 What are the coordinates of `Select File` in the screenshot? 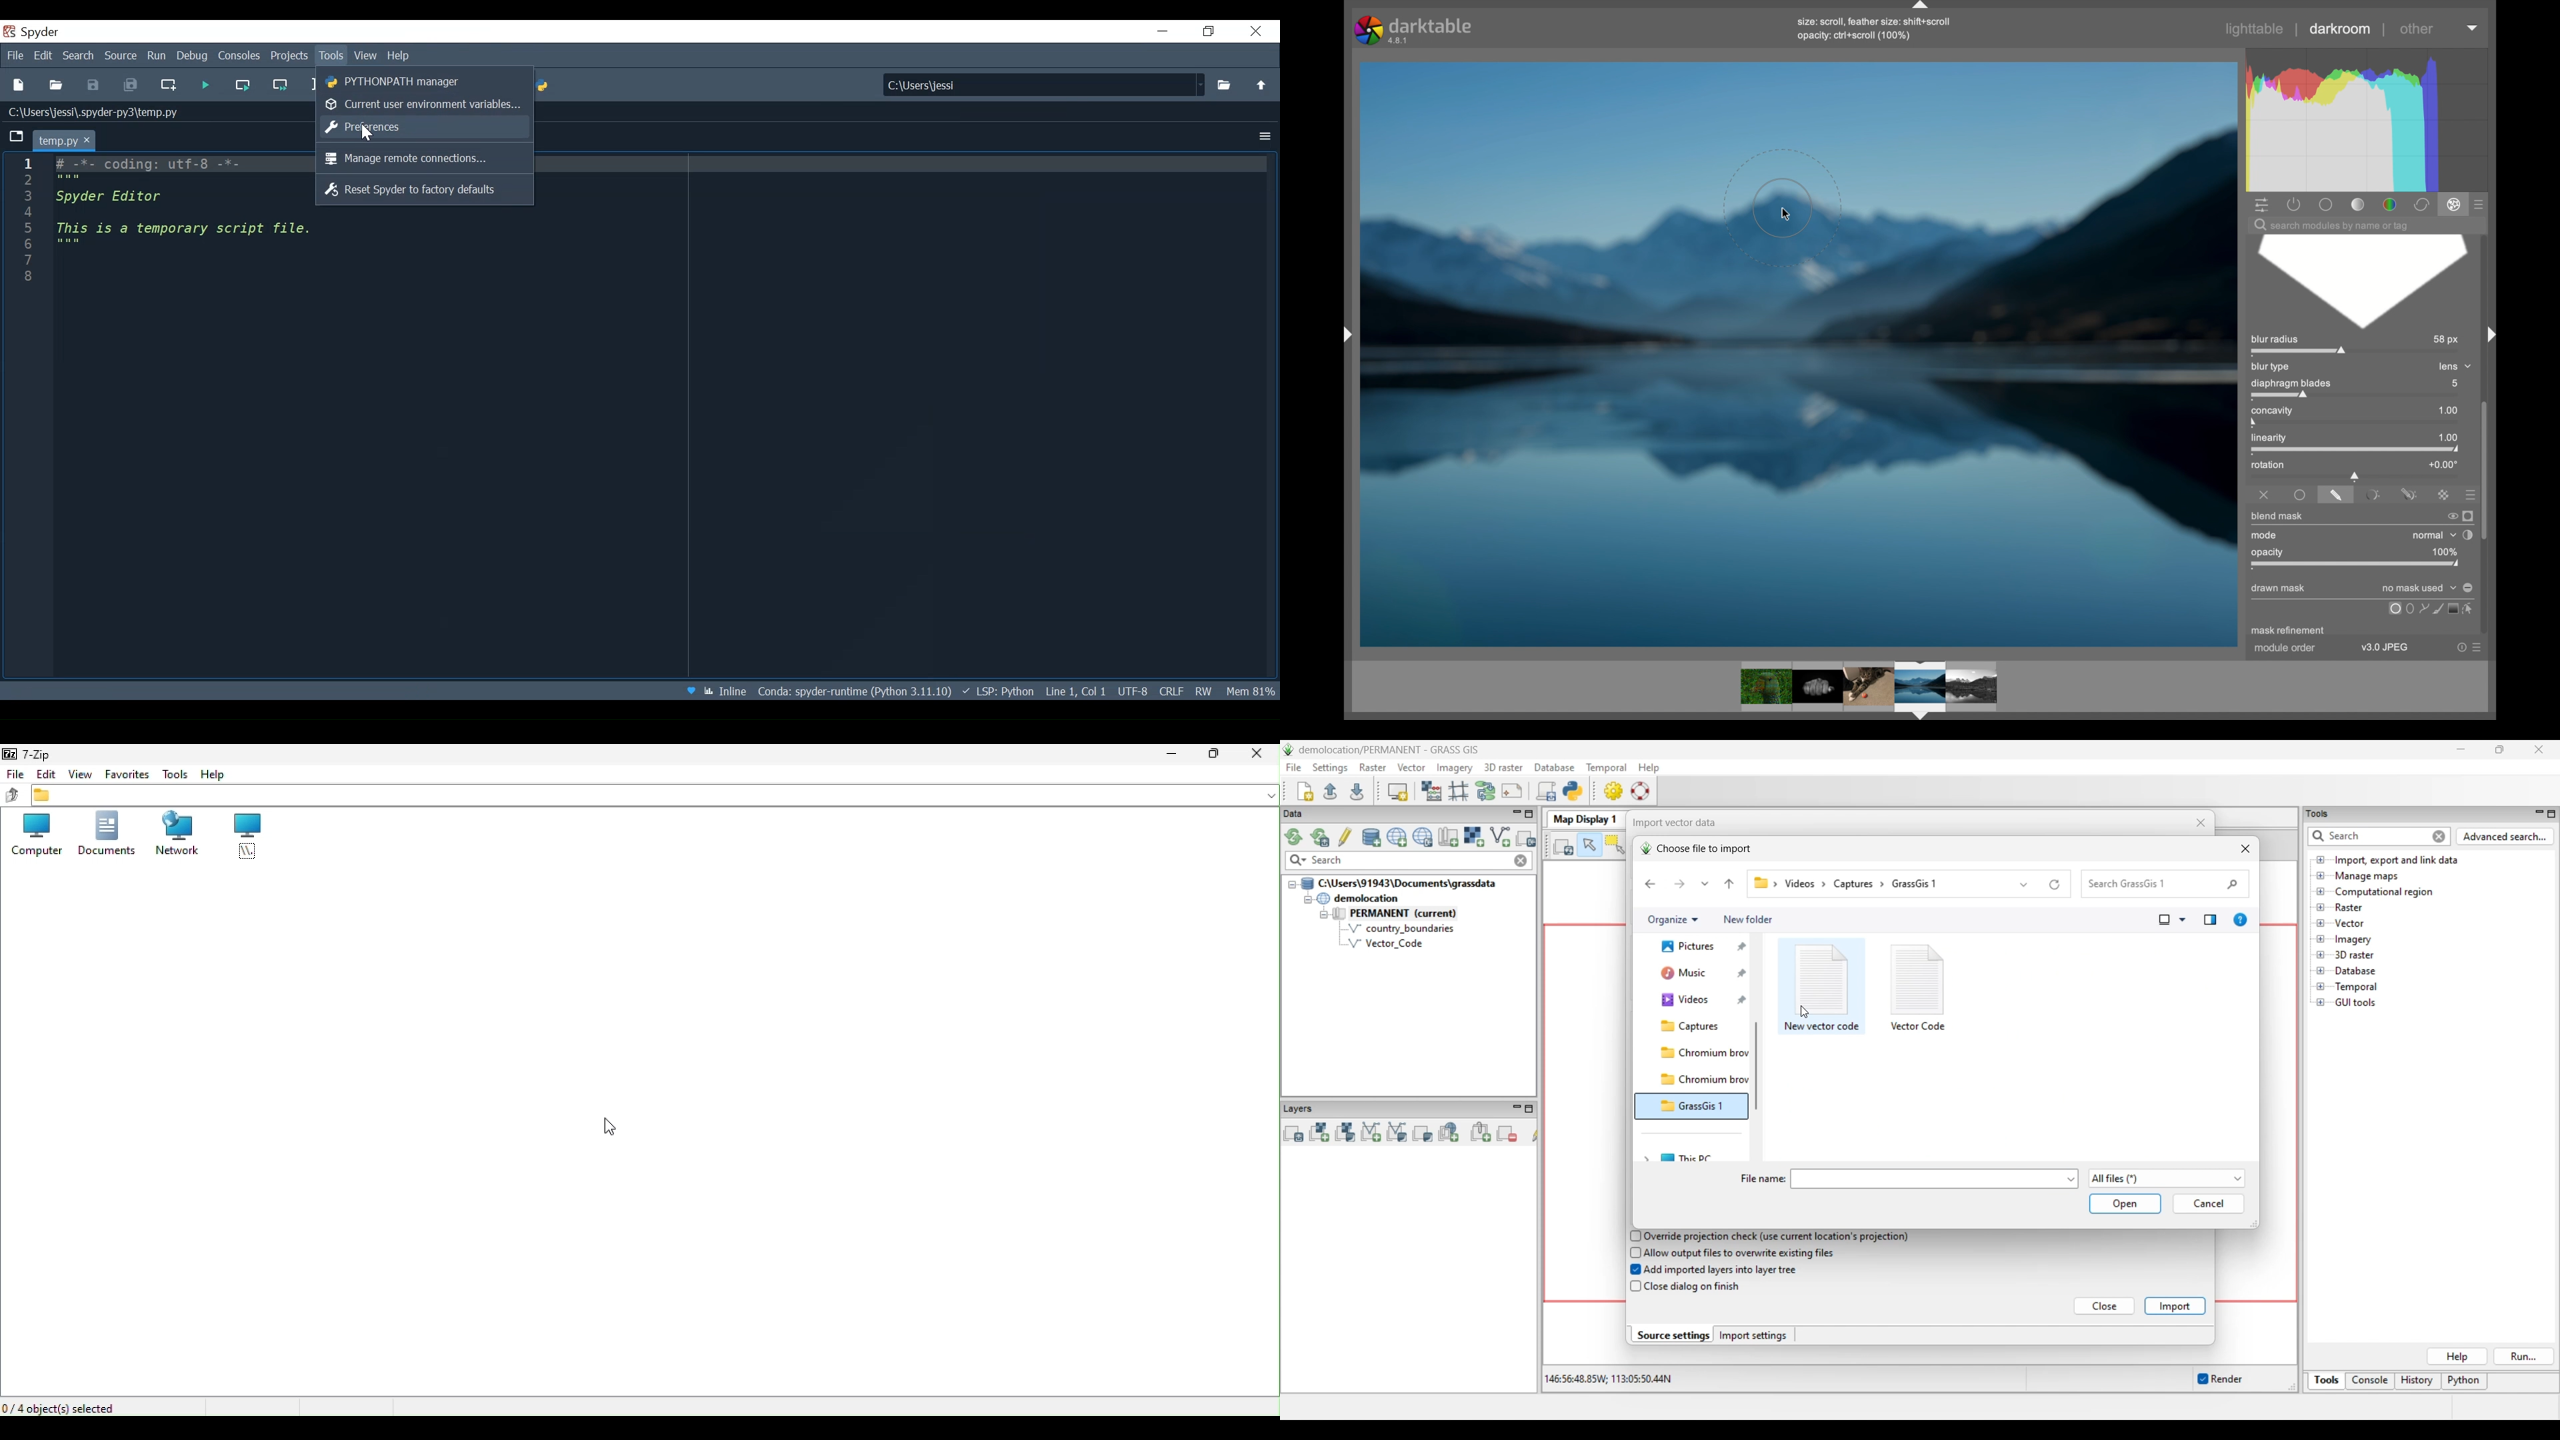 It's located at (1223, 84).